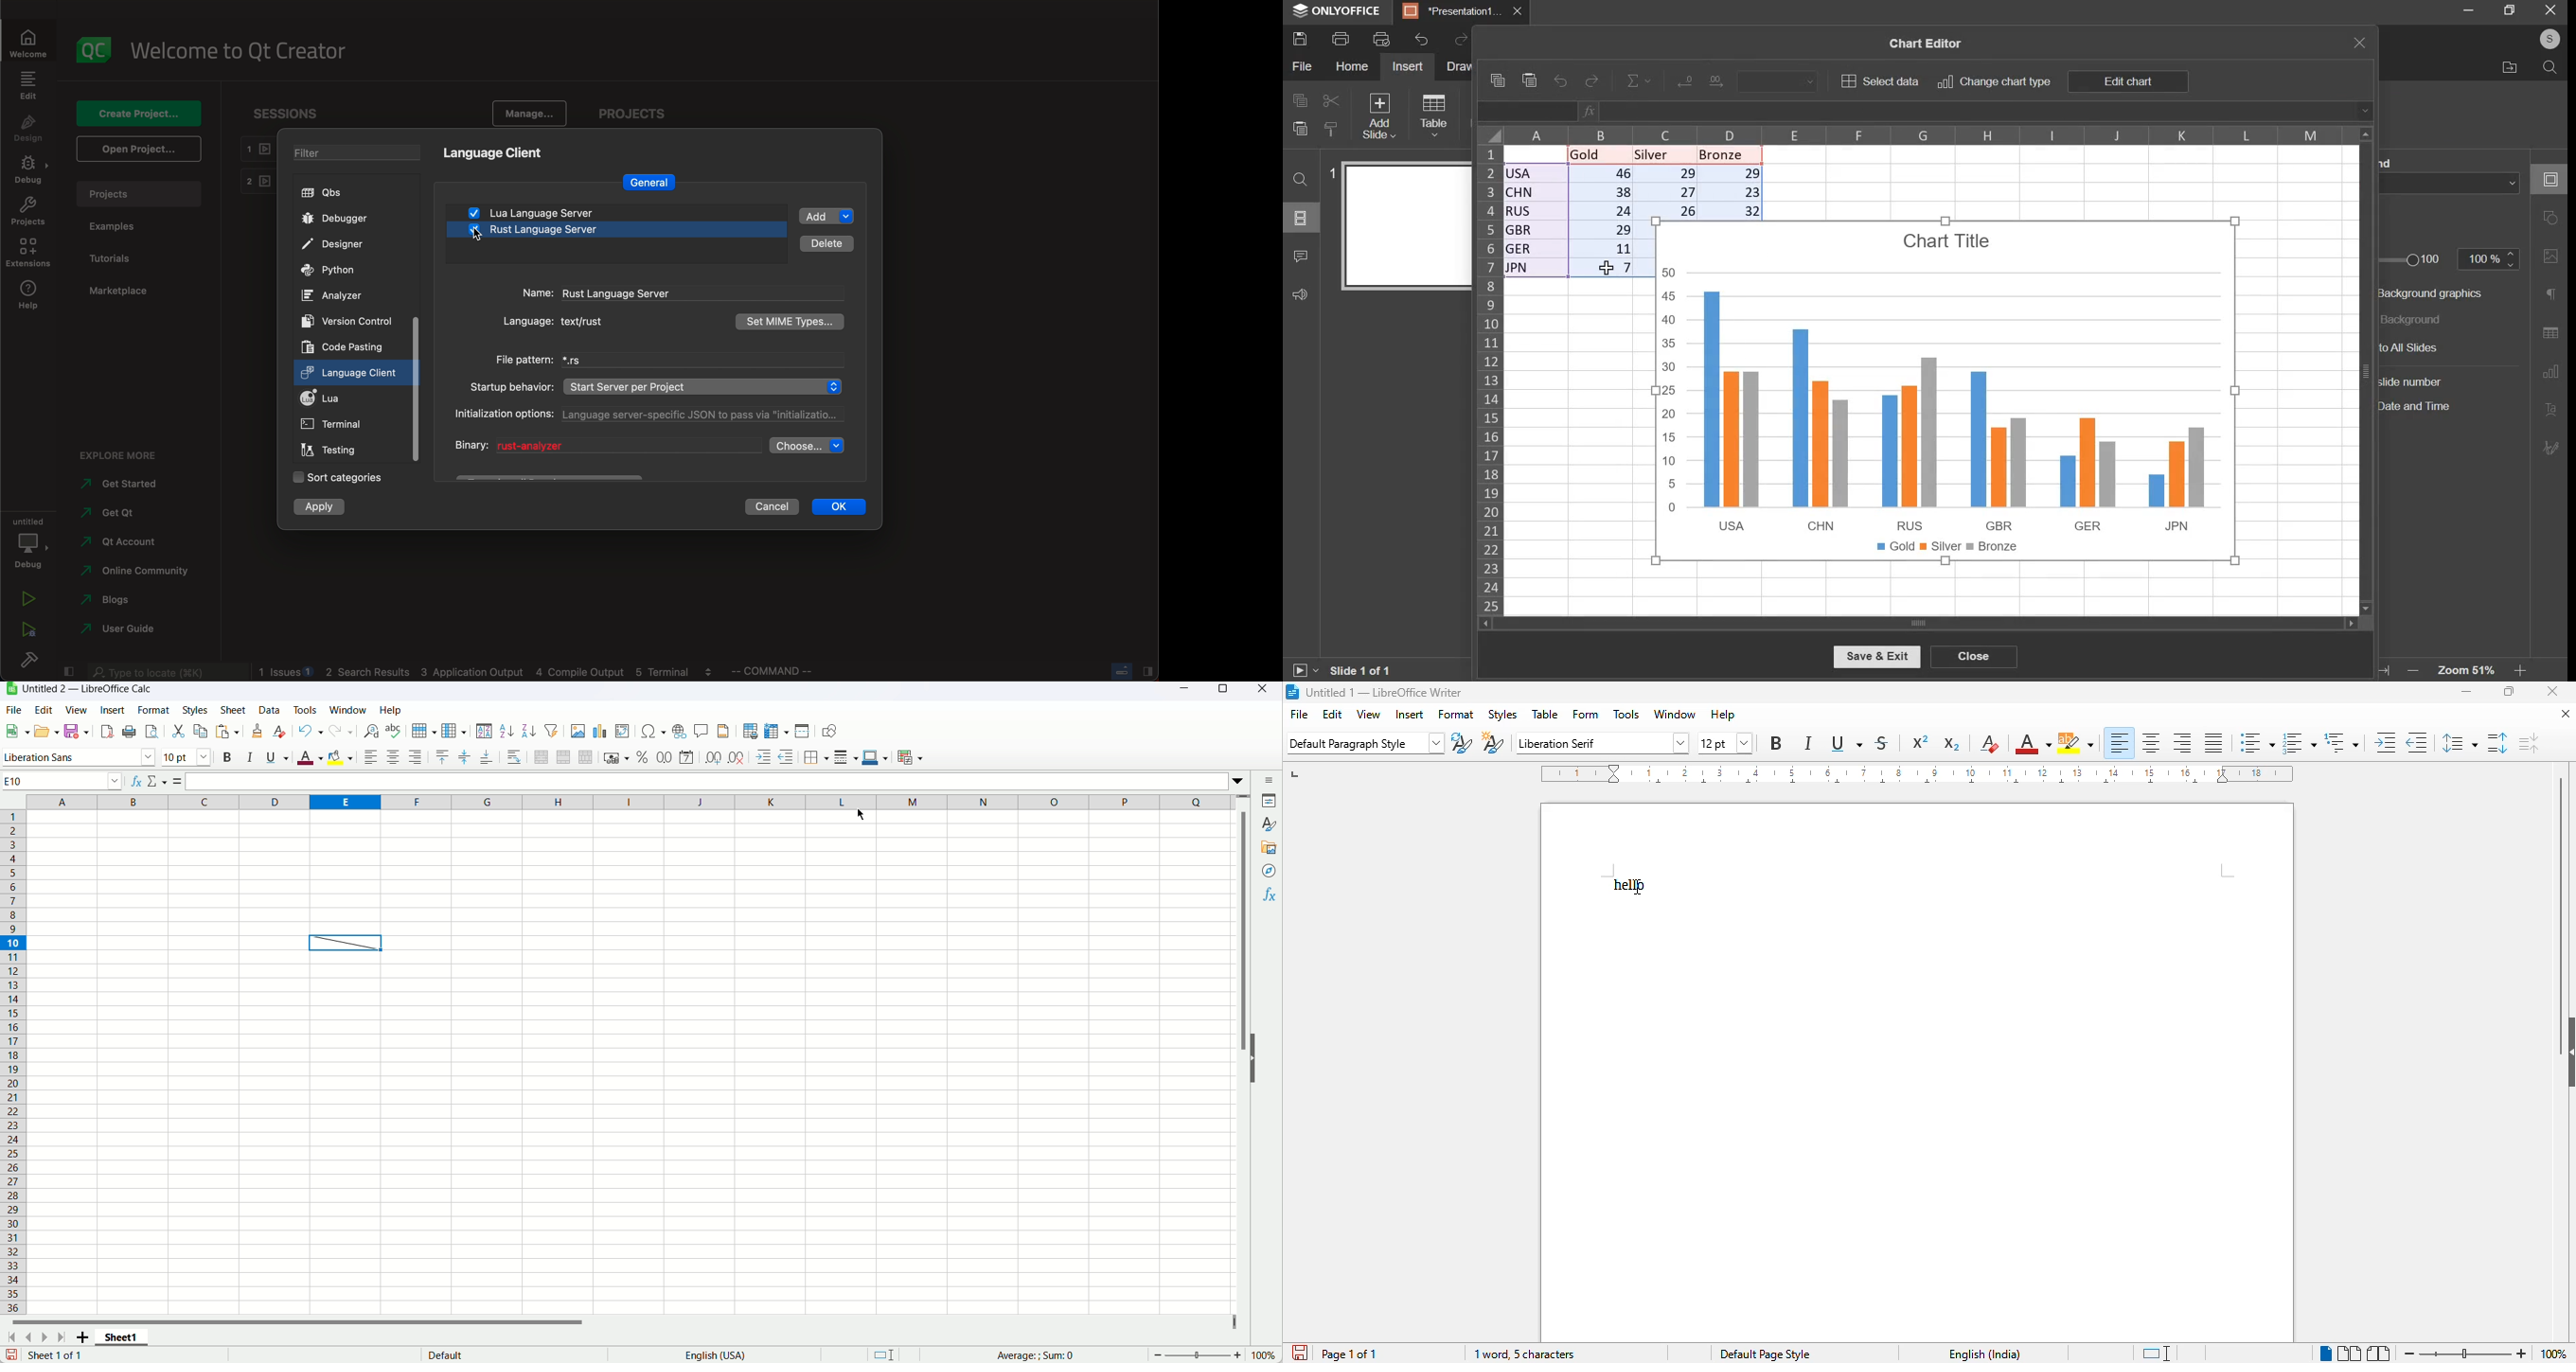  What do you see at coordinates (1723, 715) in the screenshot?
I see `help` at bounding box center [1723, 715].